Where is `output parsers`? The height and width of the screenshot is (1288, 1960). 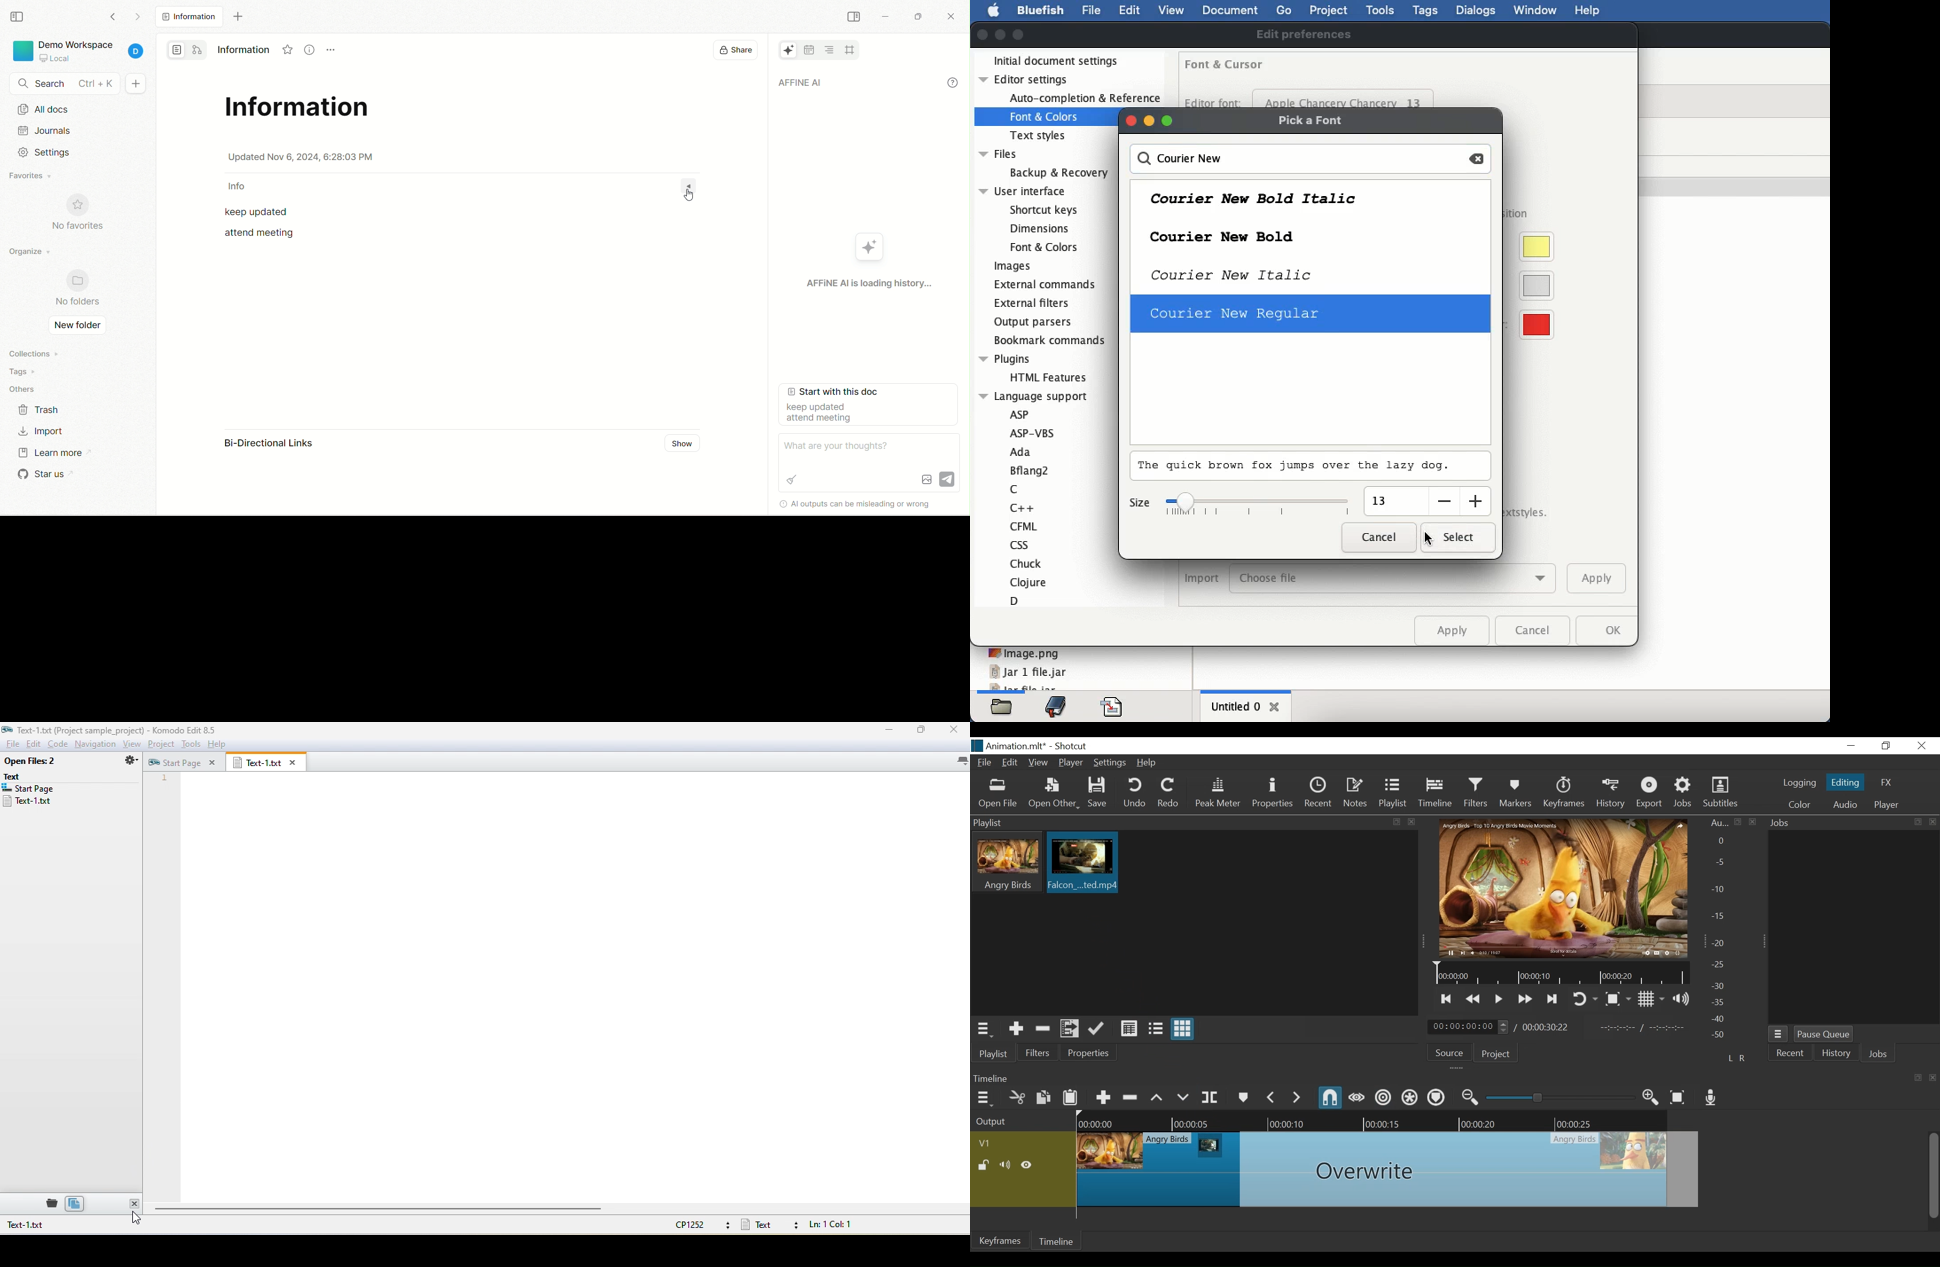
output parsers is located at coordinates (1035, 324).